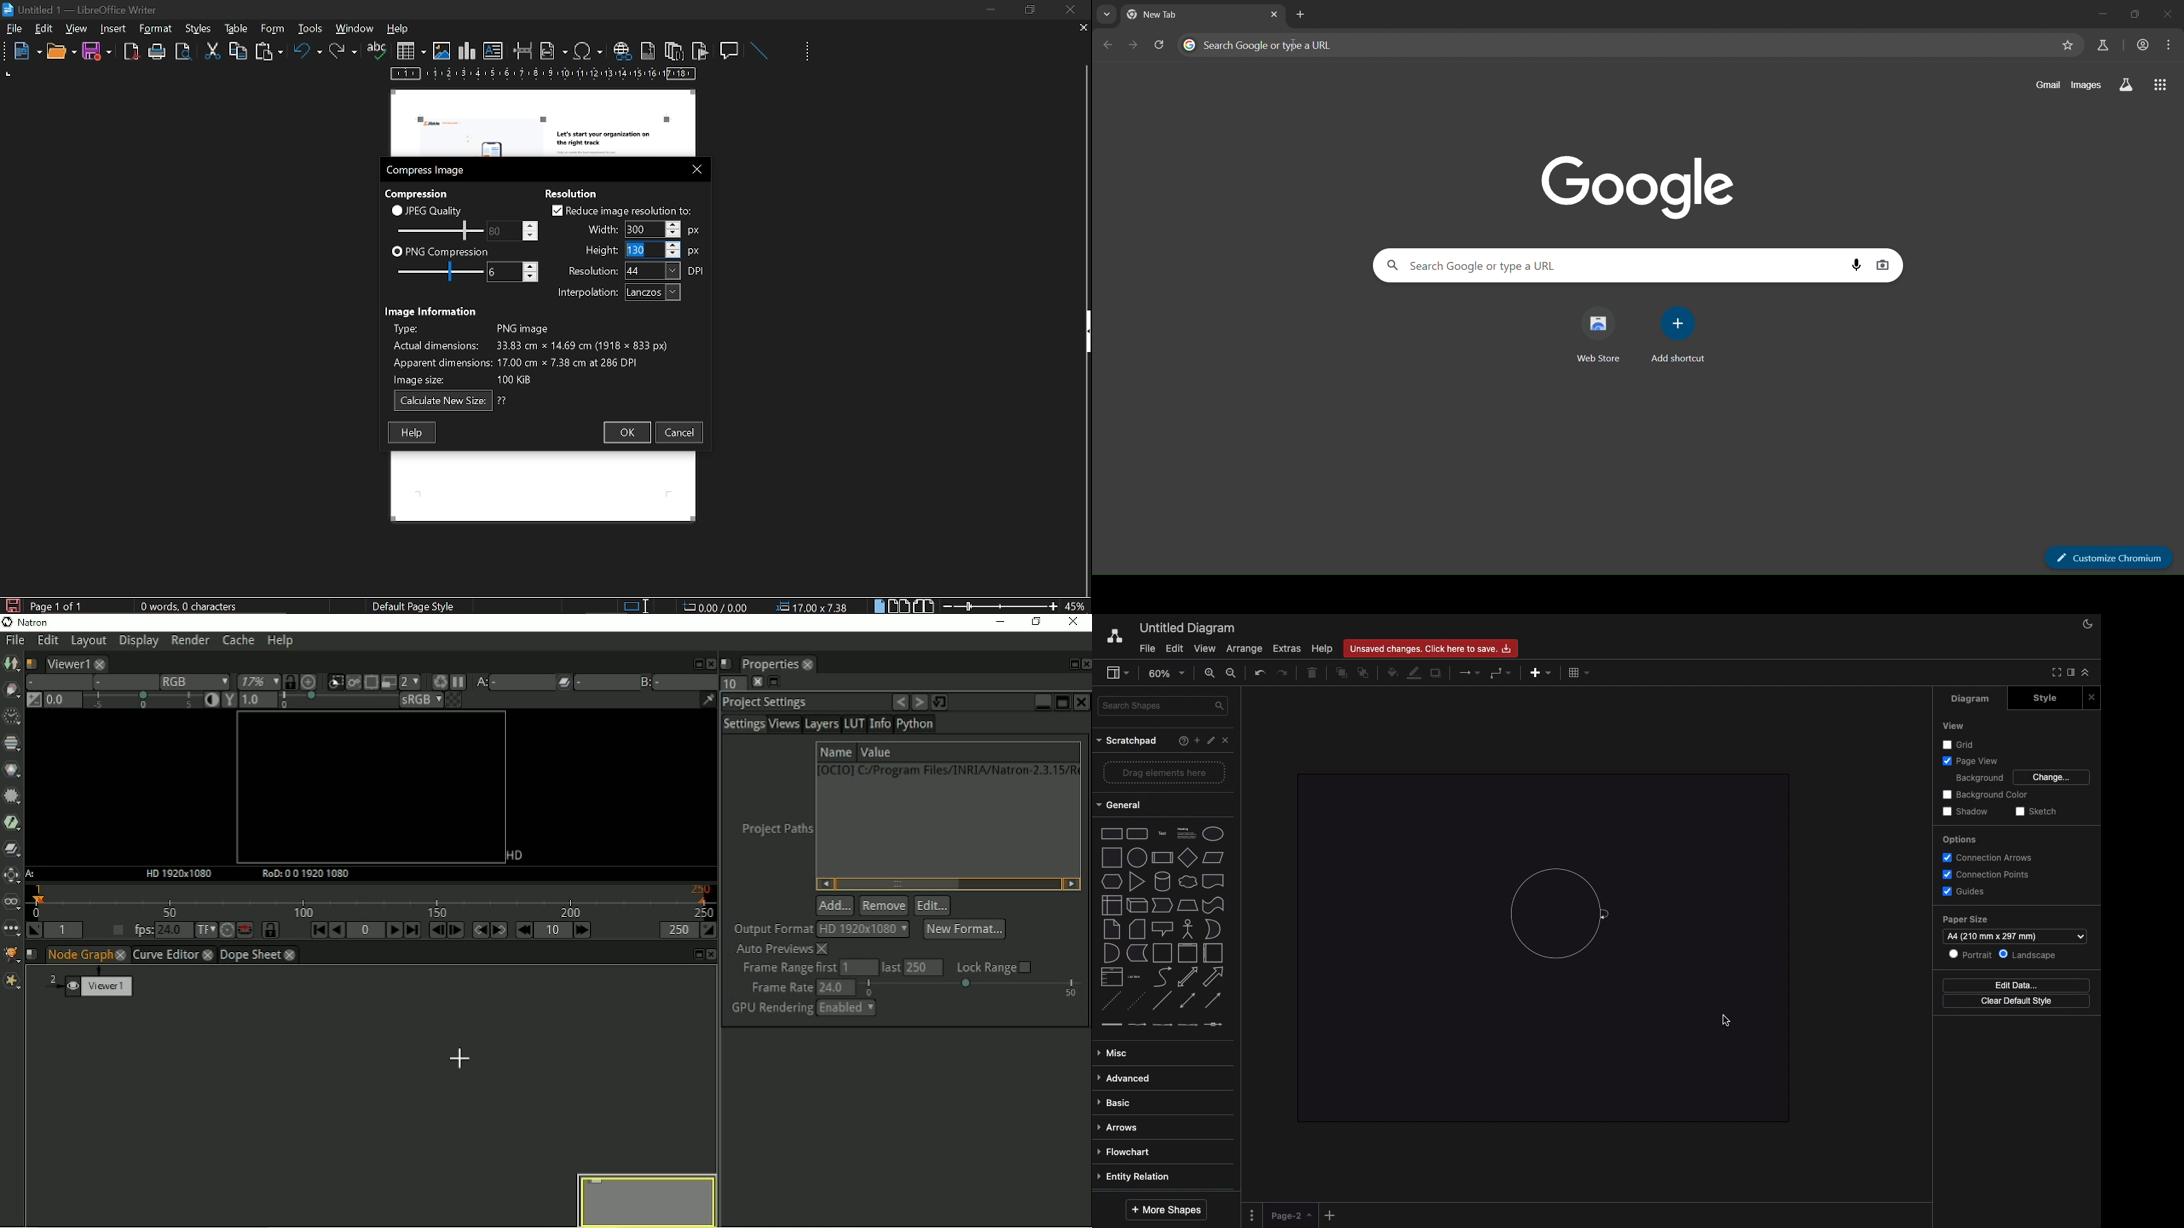 This screenshot has width=2184, height=1232. What do you see at coordinates (577, 192) in the screenshot?
I see `Resolution` at bounding box center [577, 192].